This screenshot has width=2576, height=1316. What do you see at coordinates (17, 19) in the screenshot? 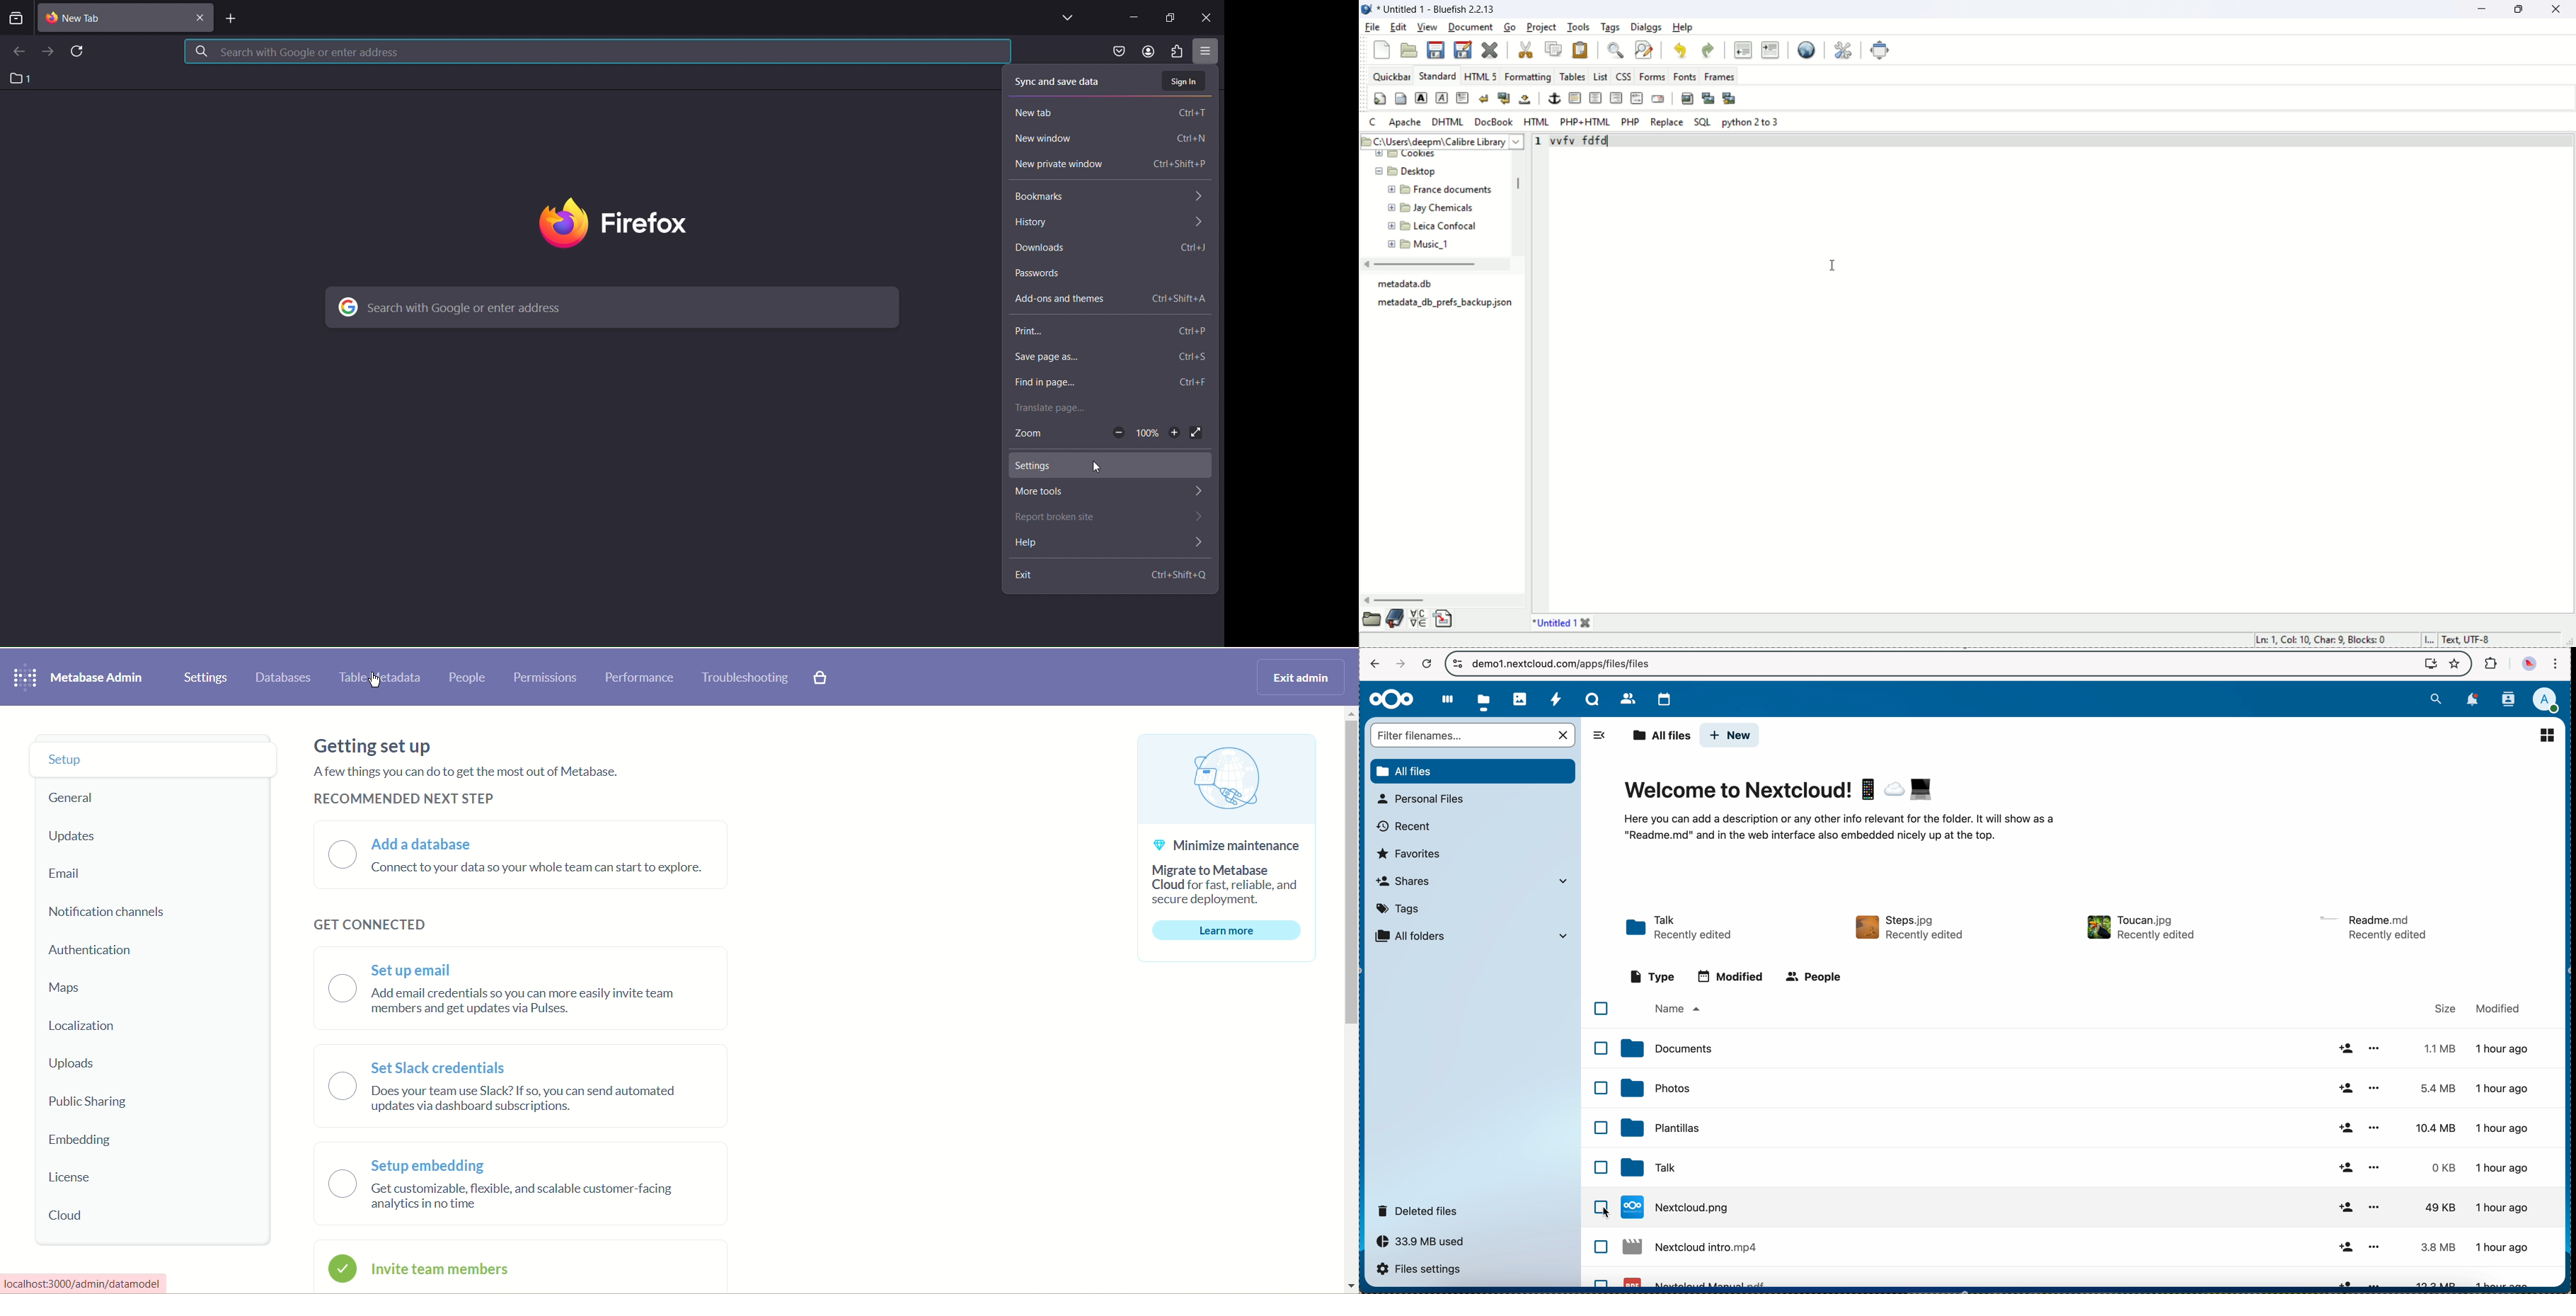
I see `search tabs` at bounding box center [17, 19].